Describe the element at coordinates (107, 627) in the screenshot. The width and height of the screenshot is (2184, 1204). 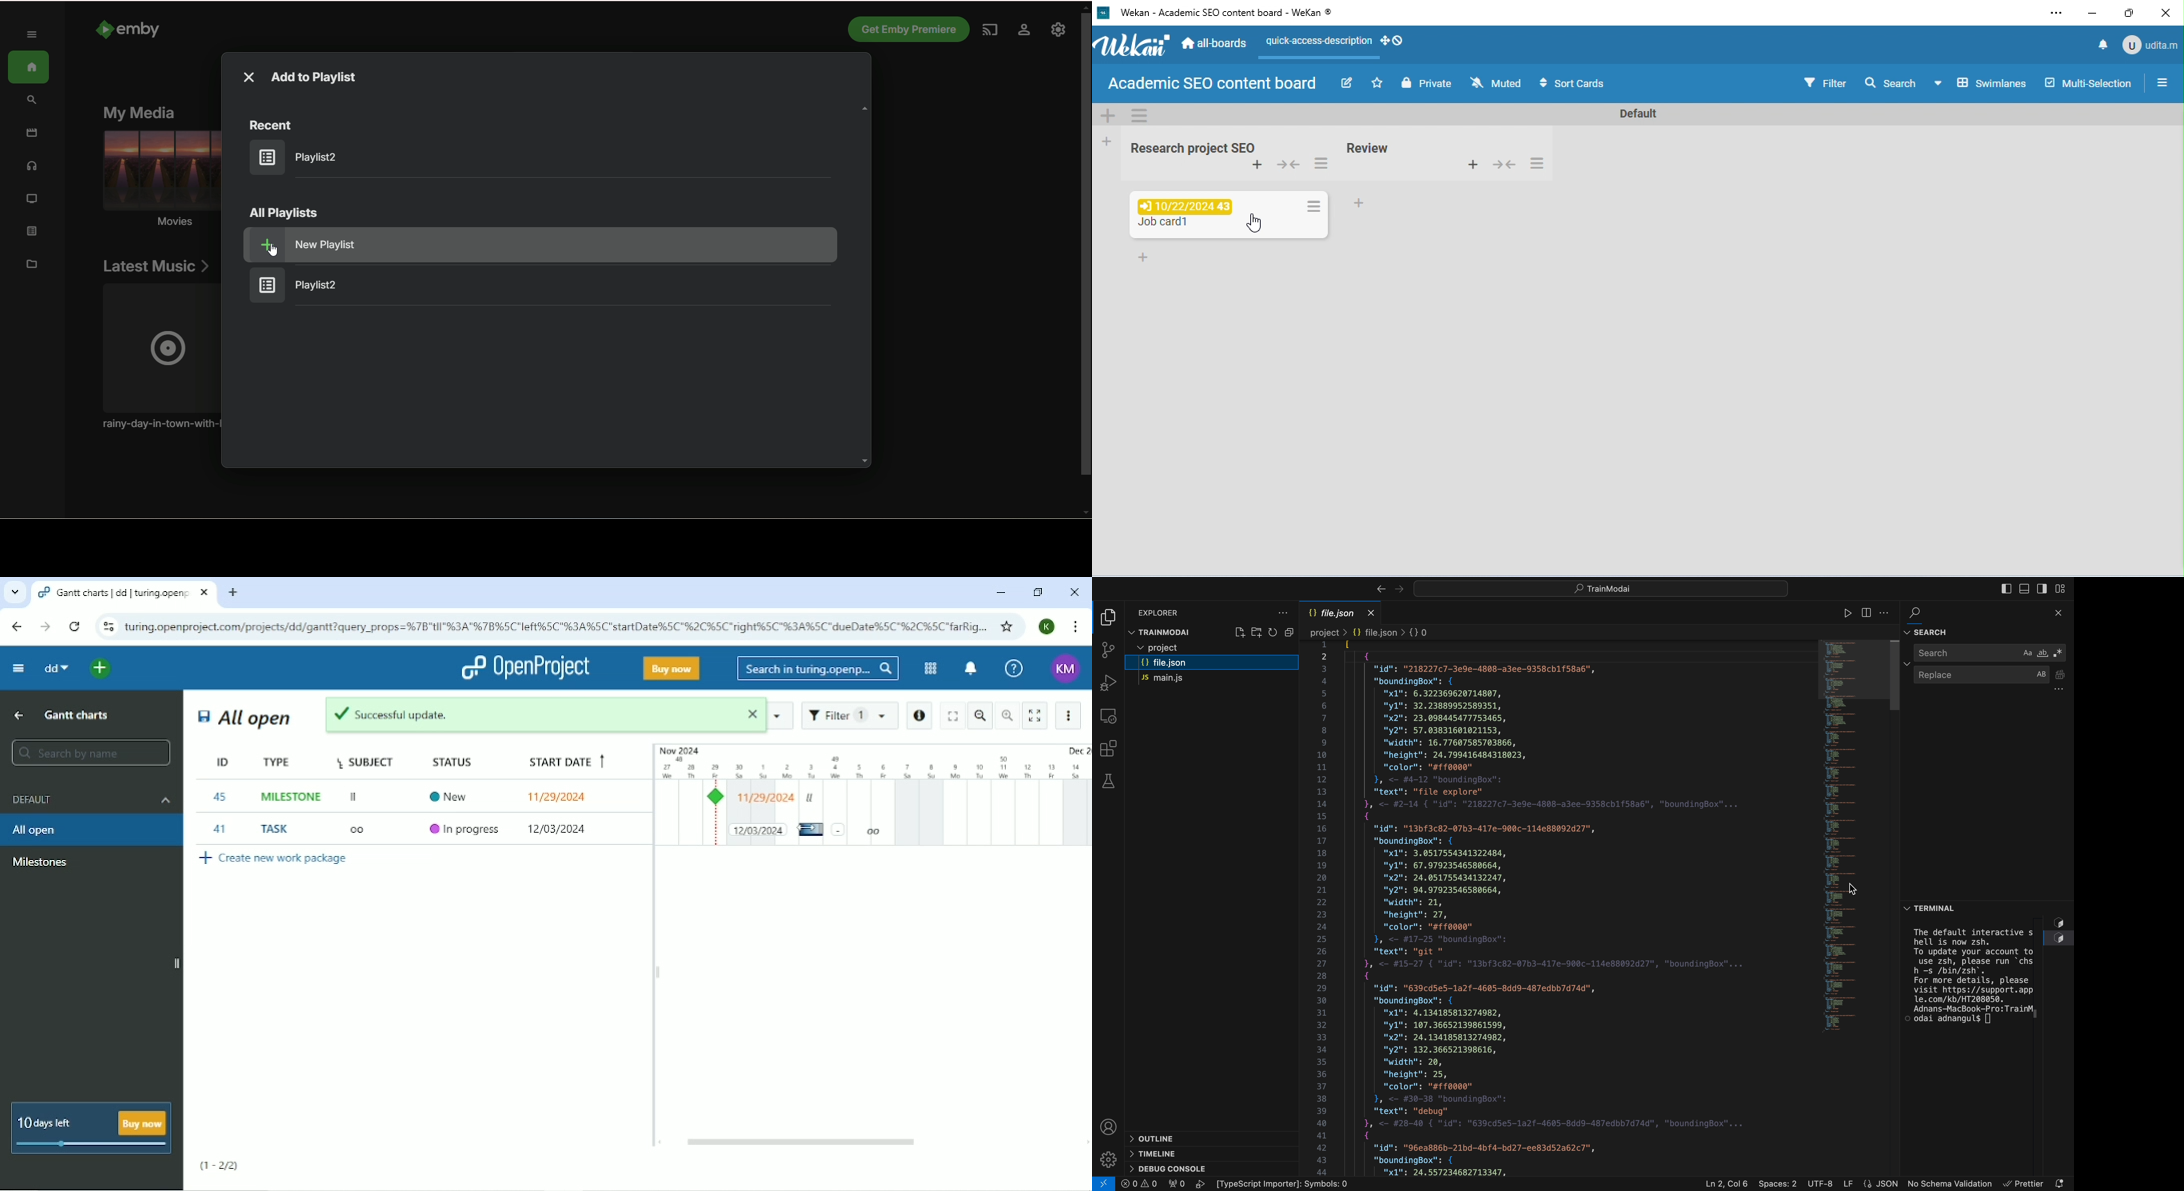
I see `View site information` at that location.